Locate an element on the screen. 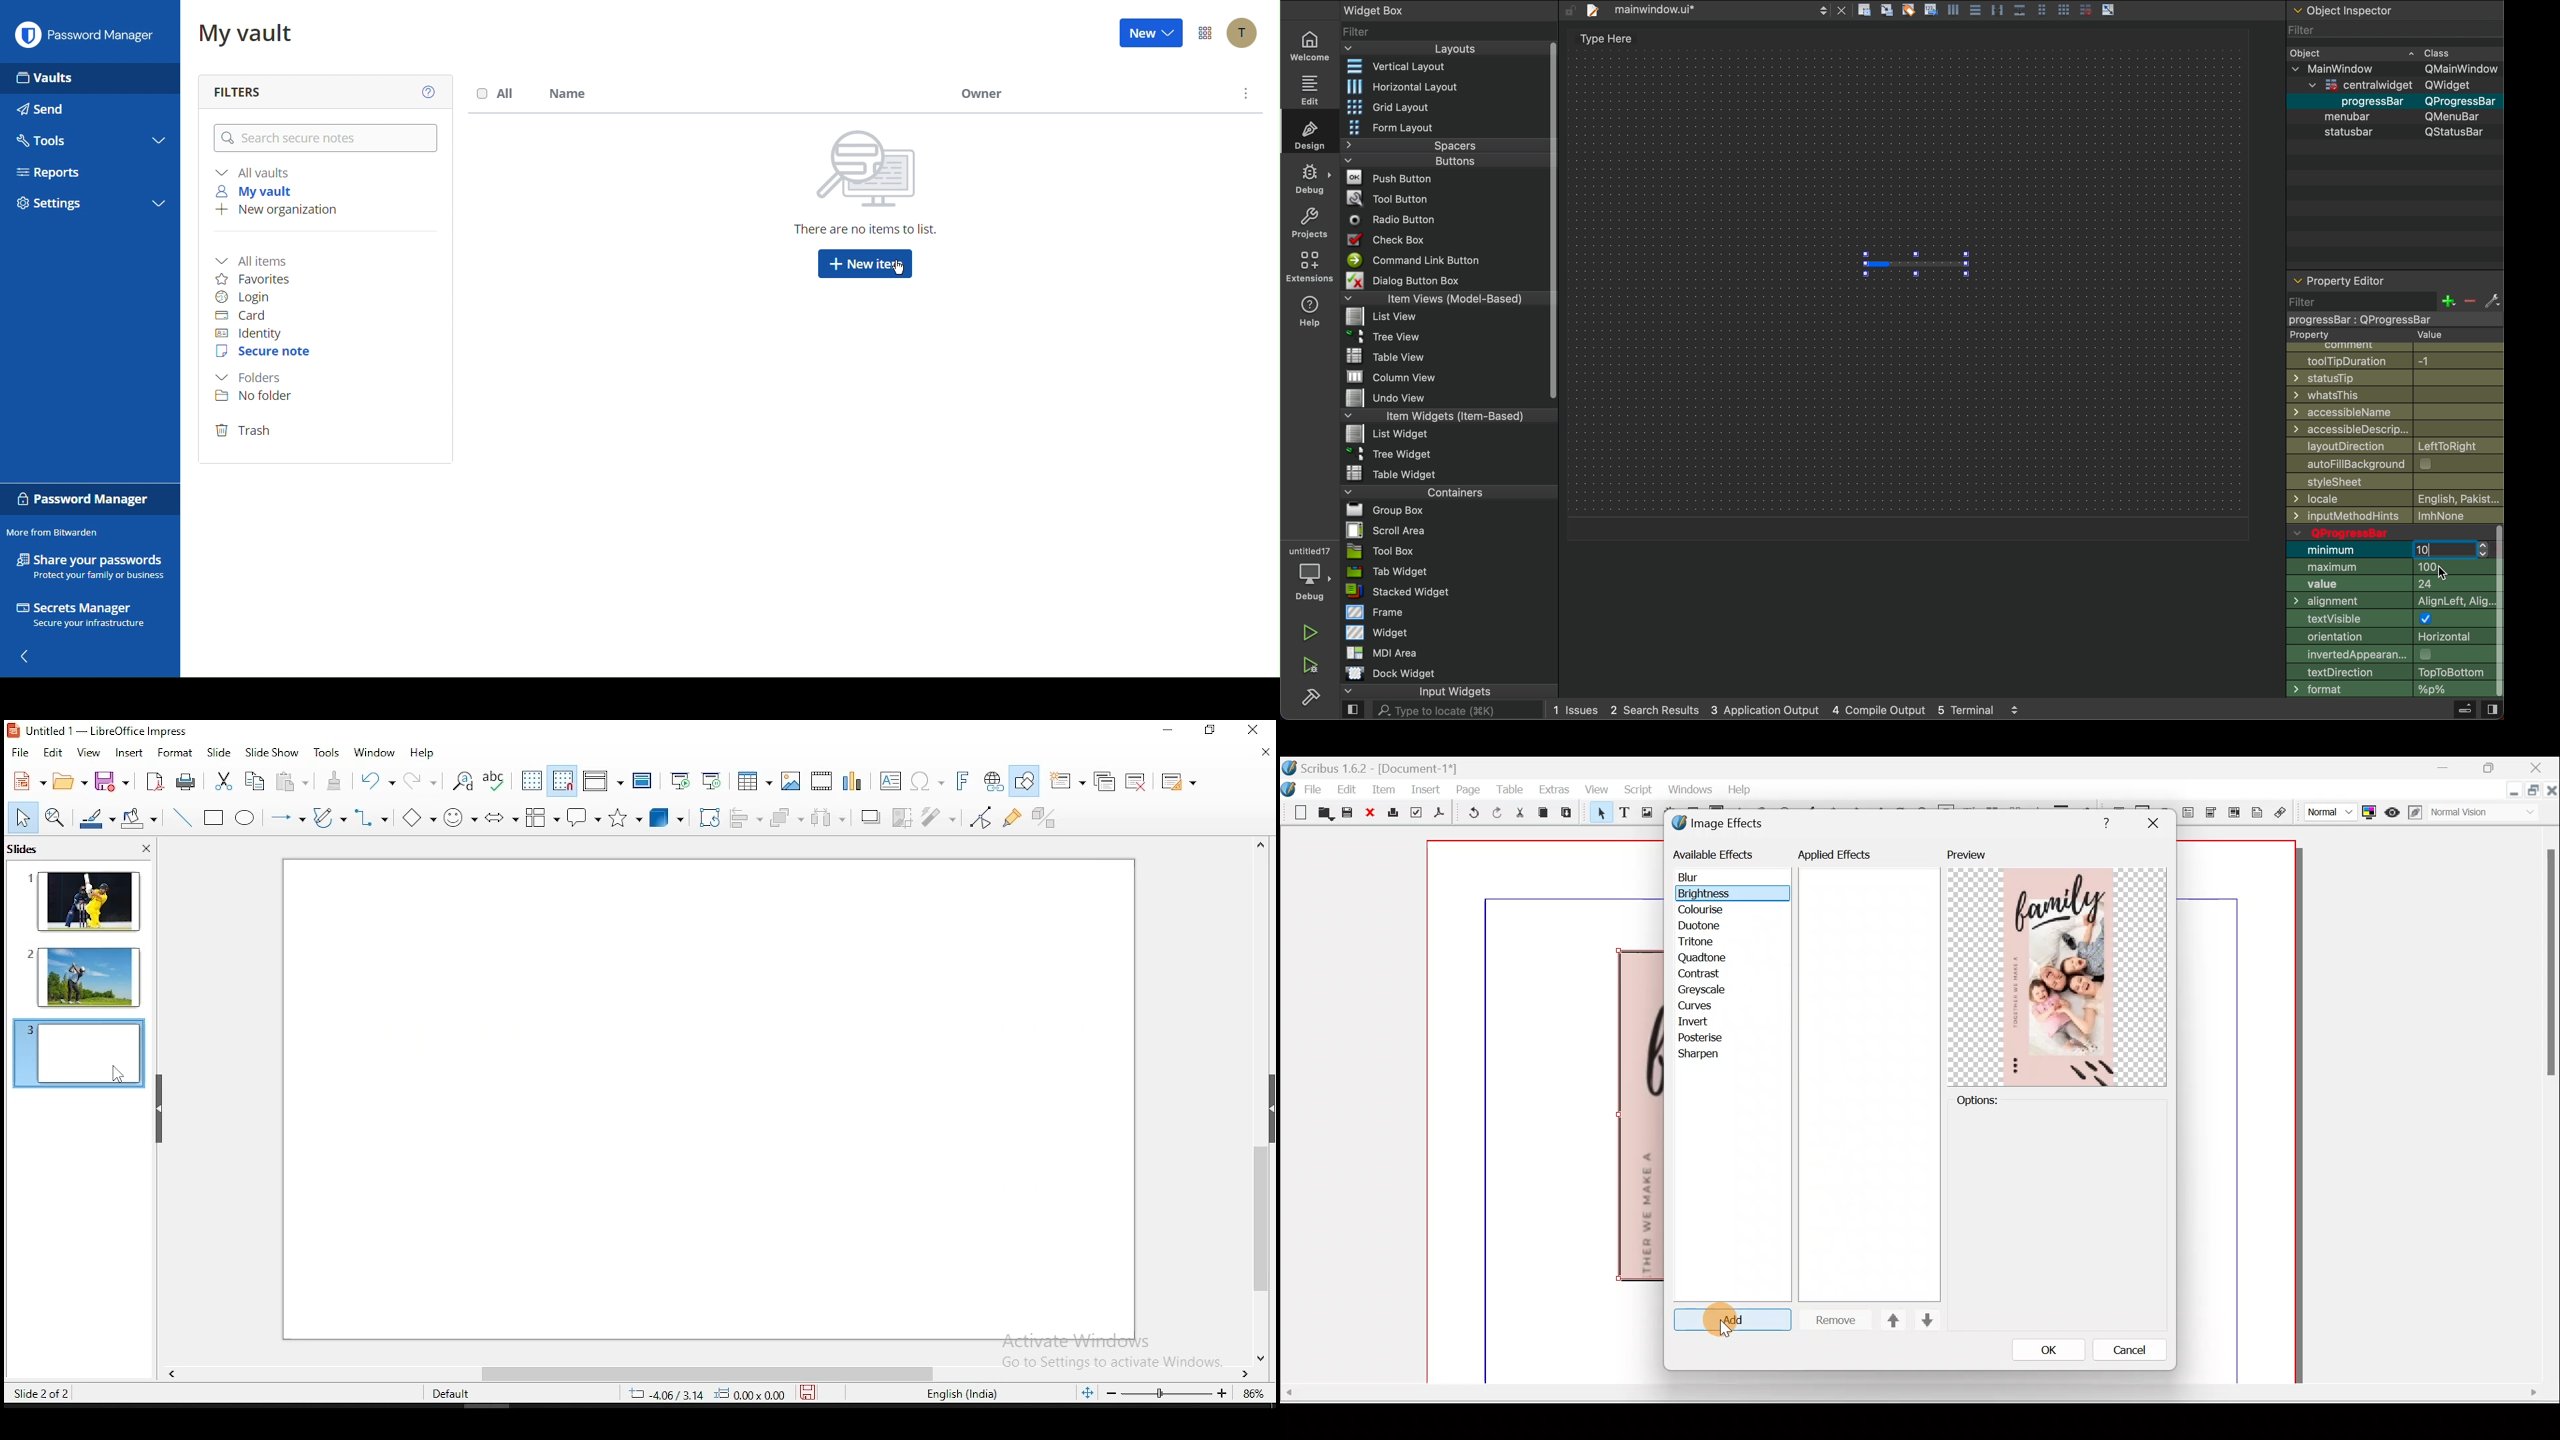 The image size is (2576, 1456). minimize is located at coordinates (1172, 730).